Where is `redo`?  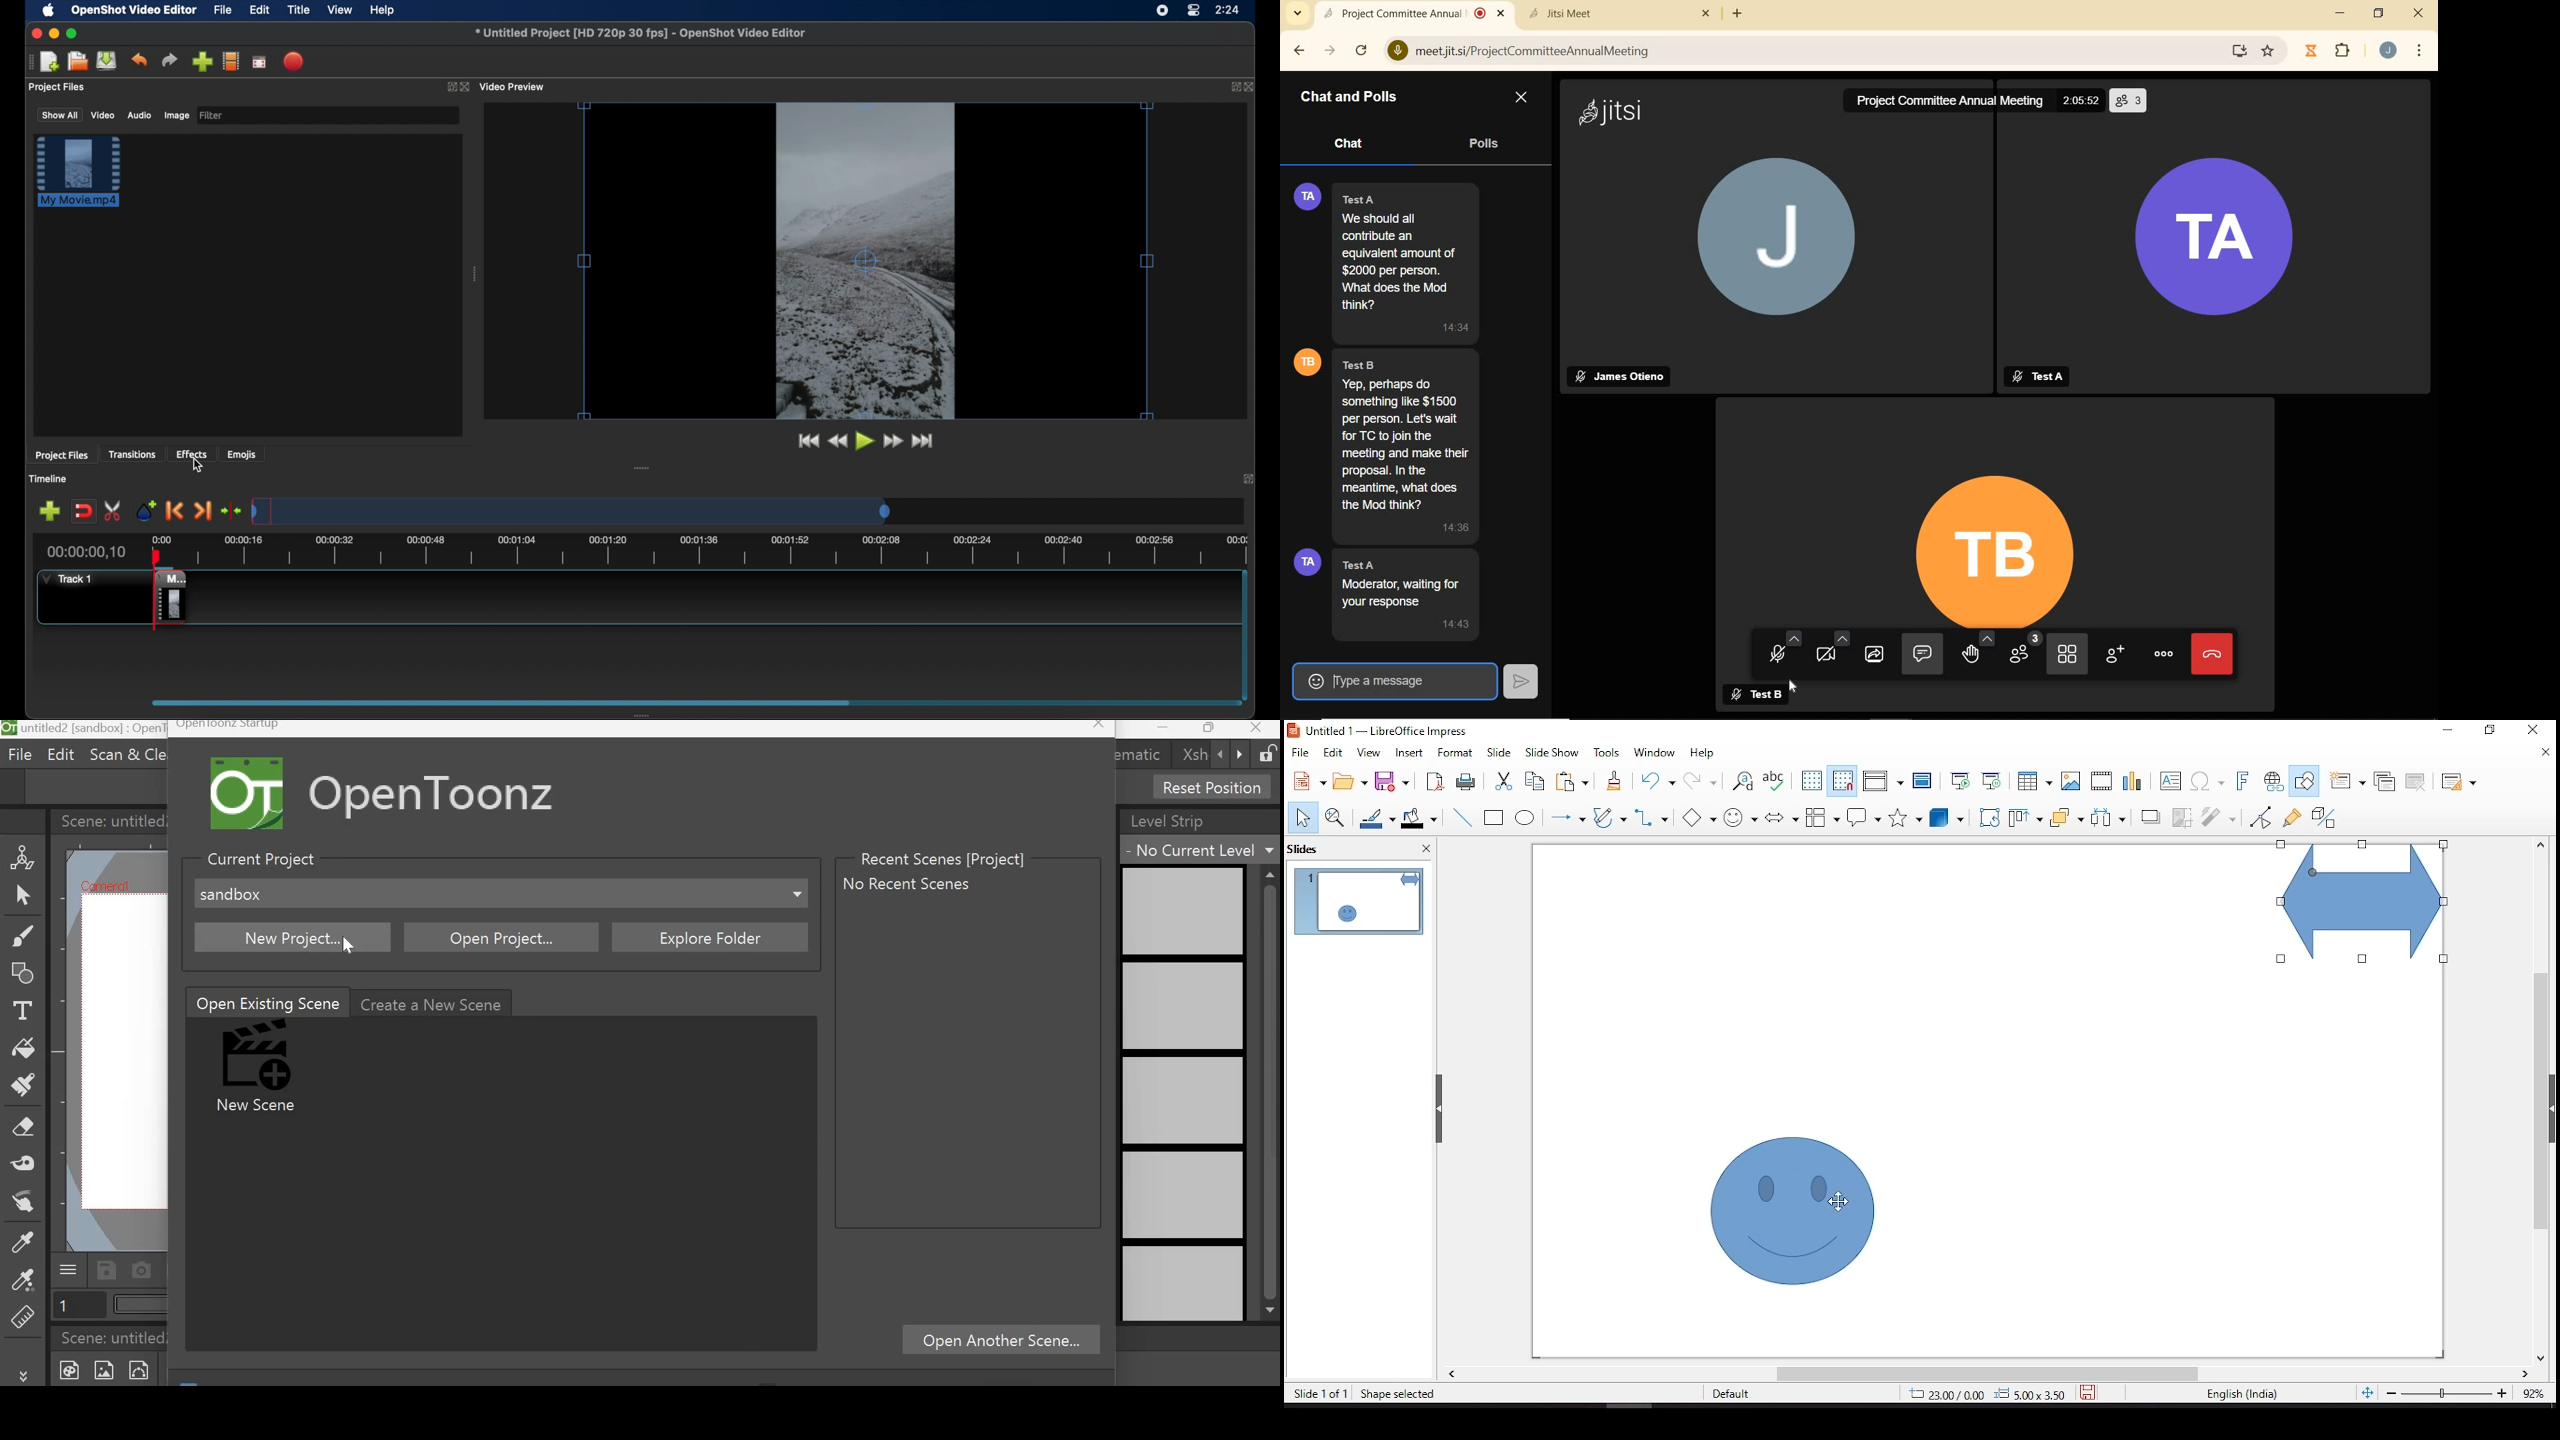 redo is located at coordinates (1702, 785).